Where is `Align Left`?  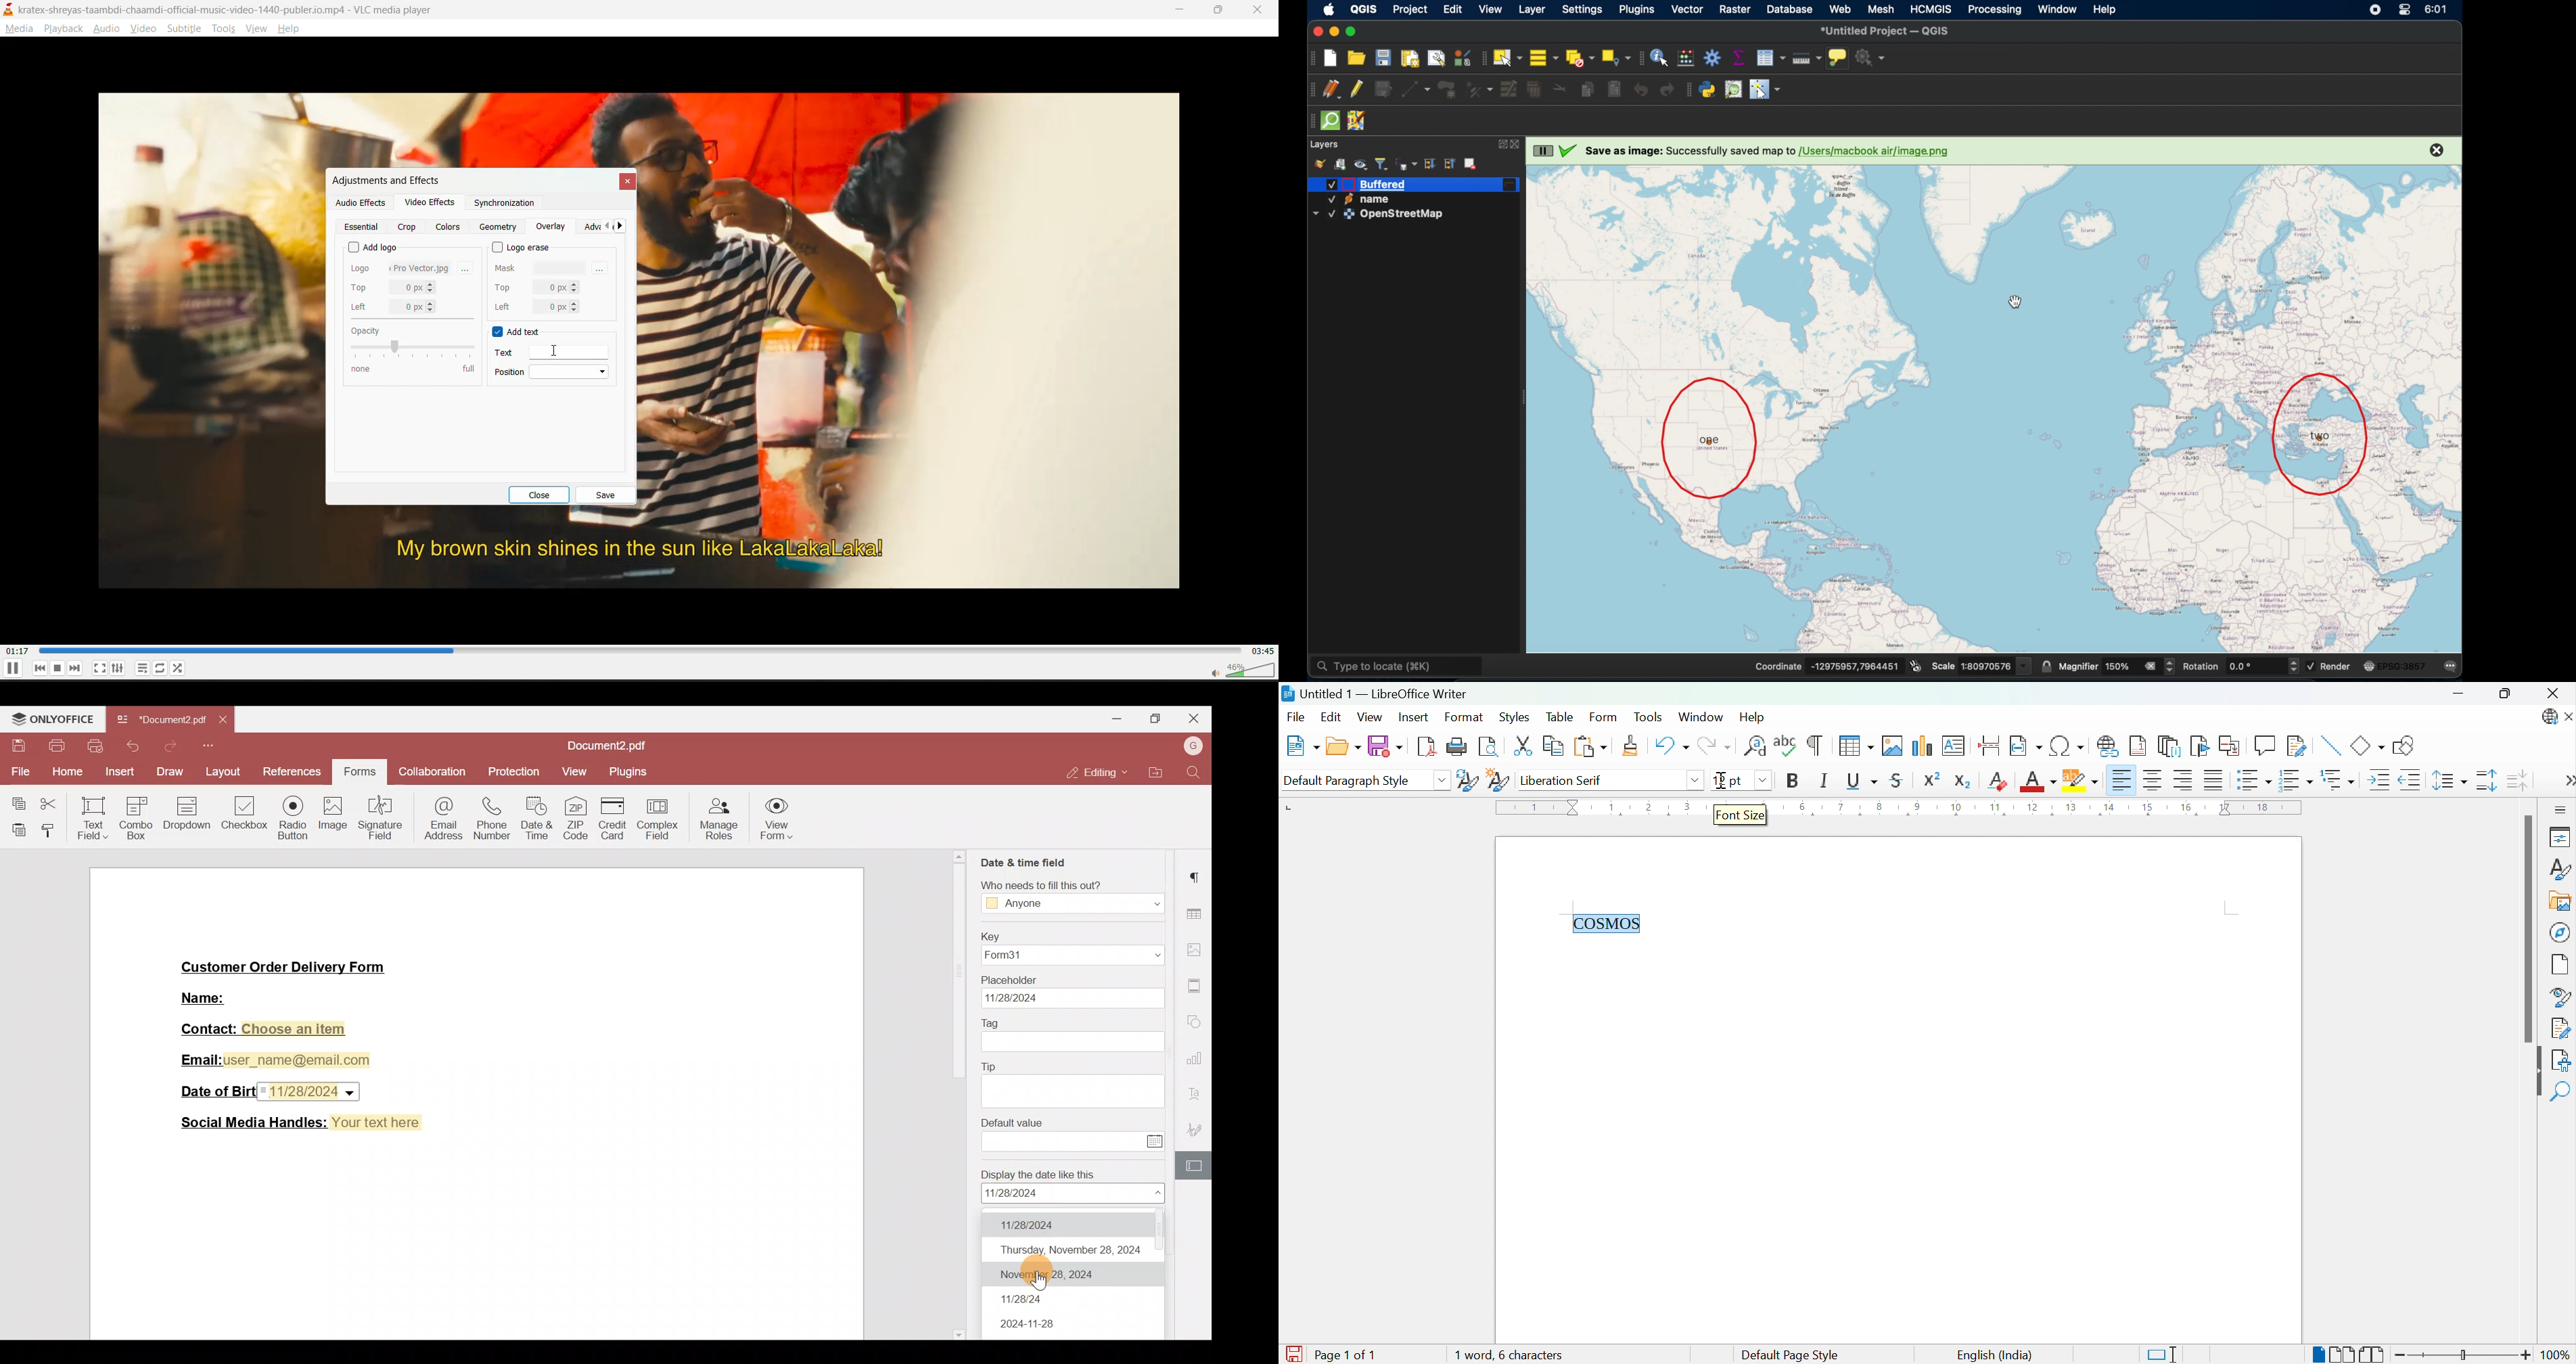
Align Left is located at coordinates (2121, 780).